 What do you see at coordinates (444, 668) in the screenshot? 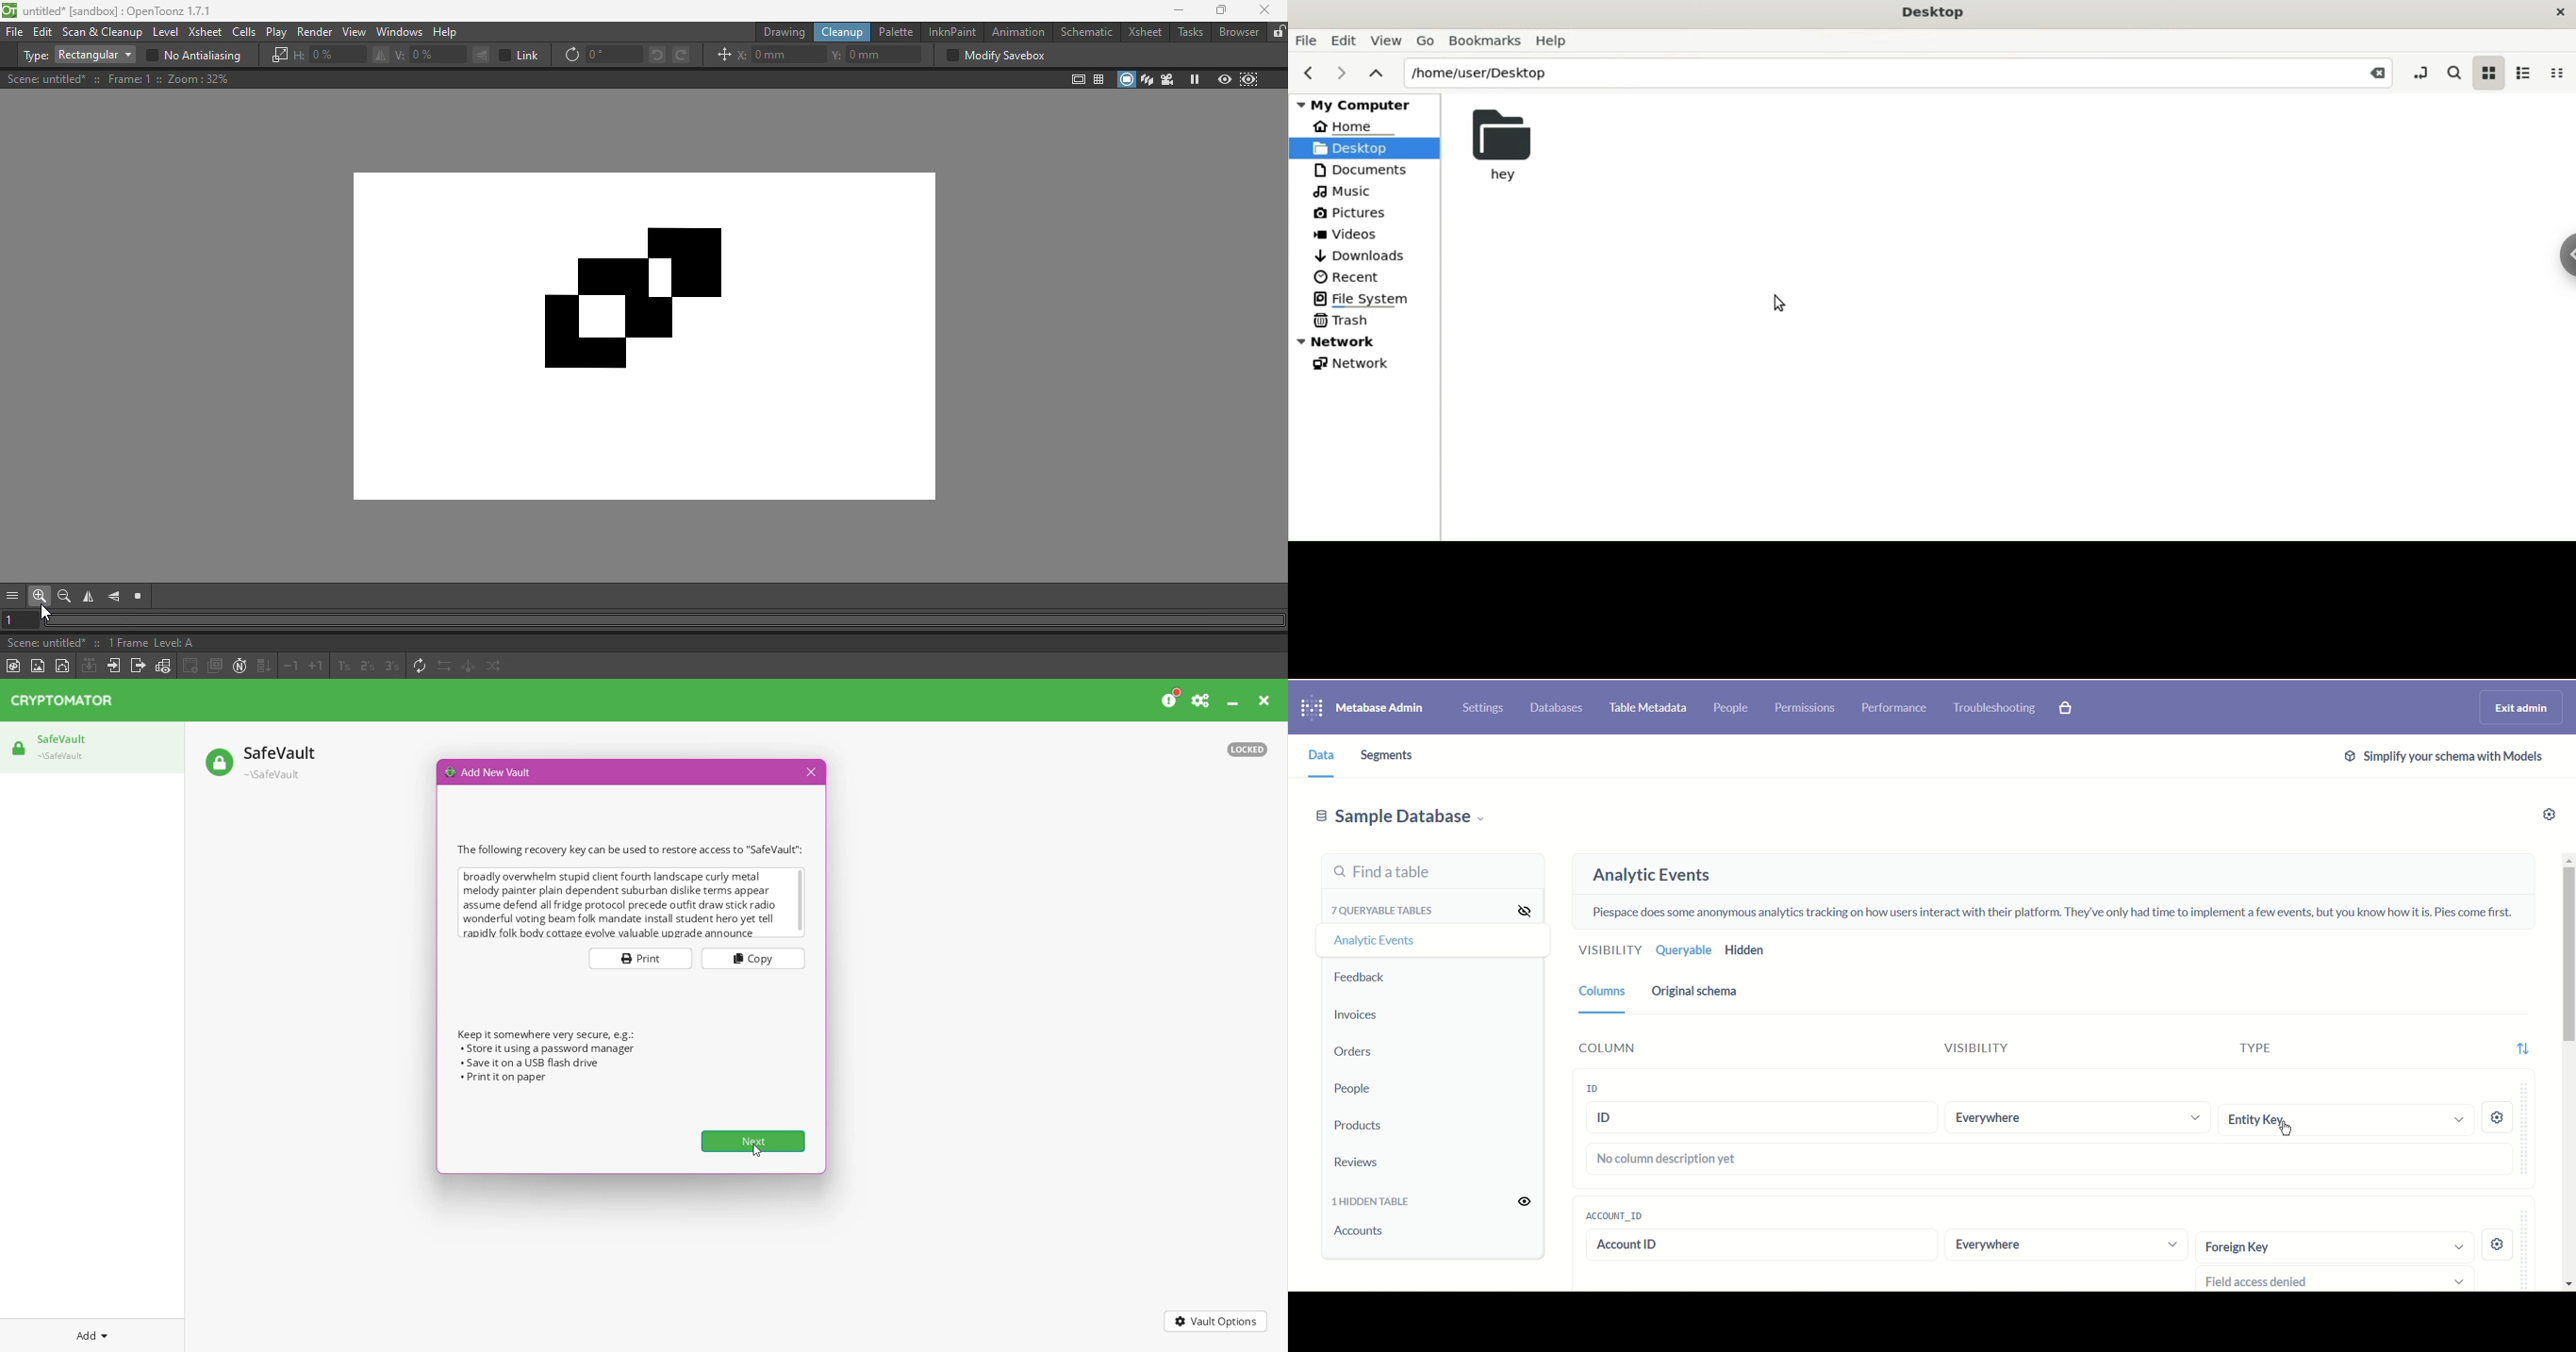
I see `Reverse` at bounding box center [444, 668].